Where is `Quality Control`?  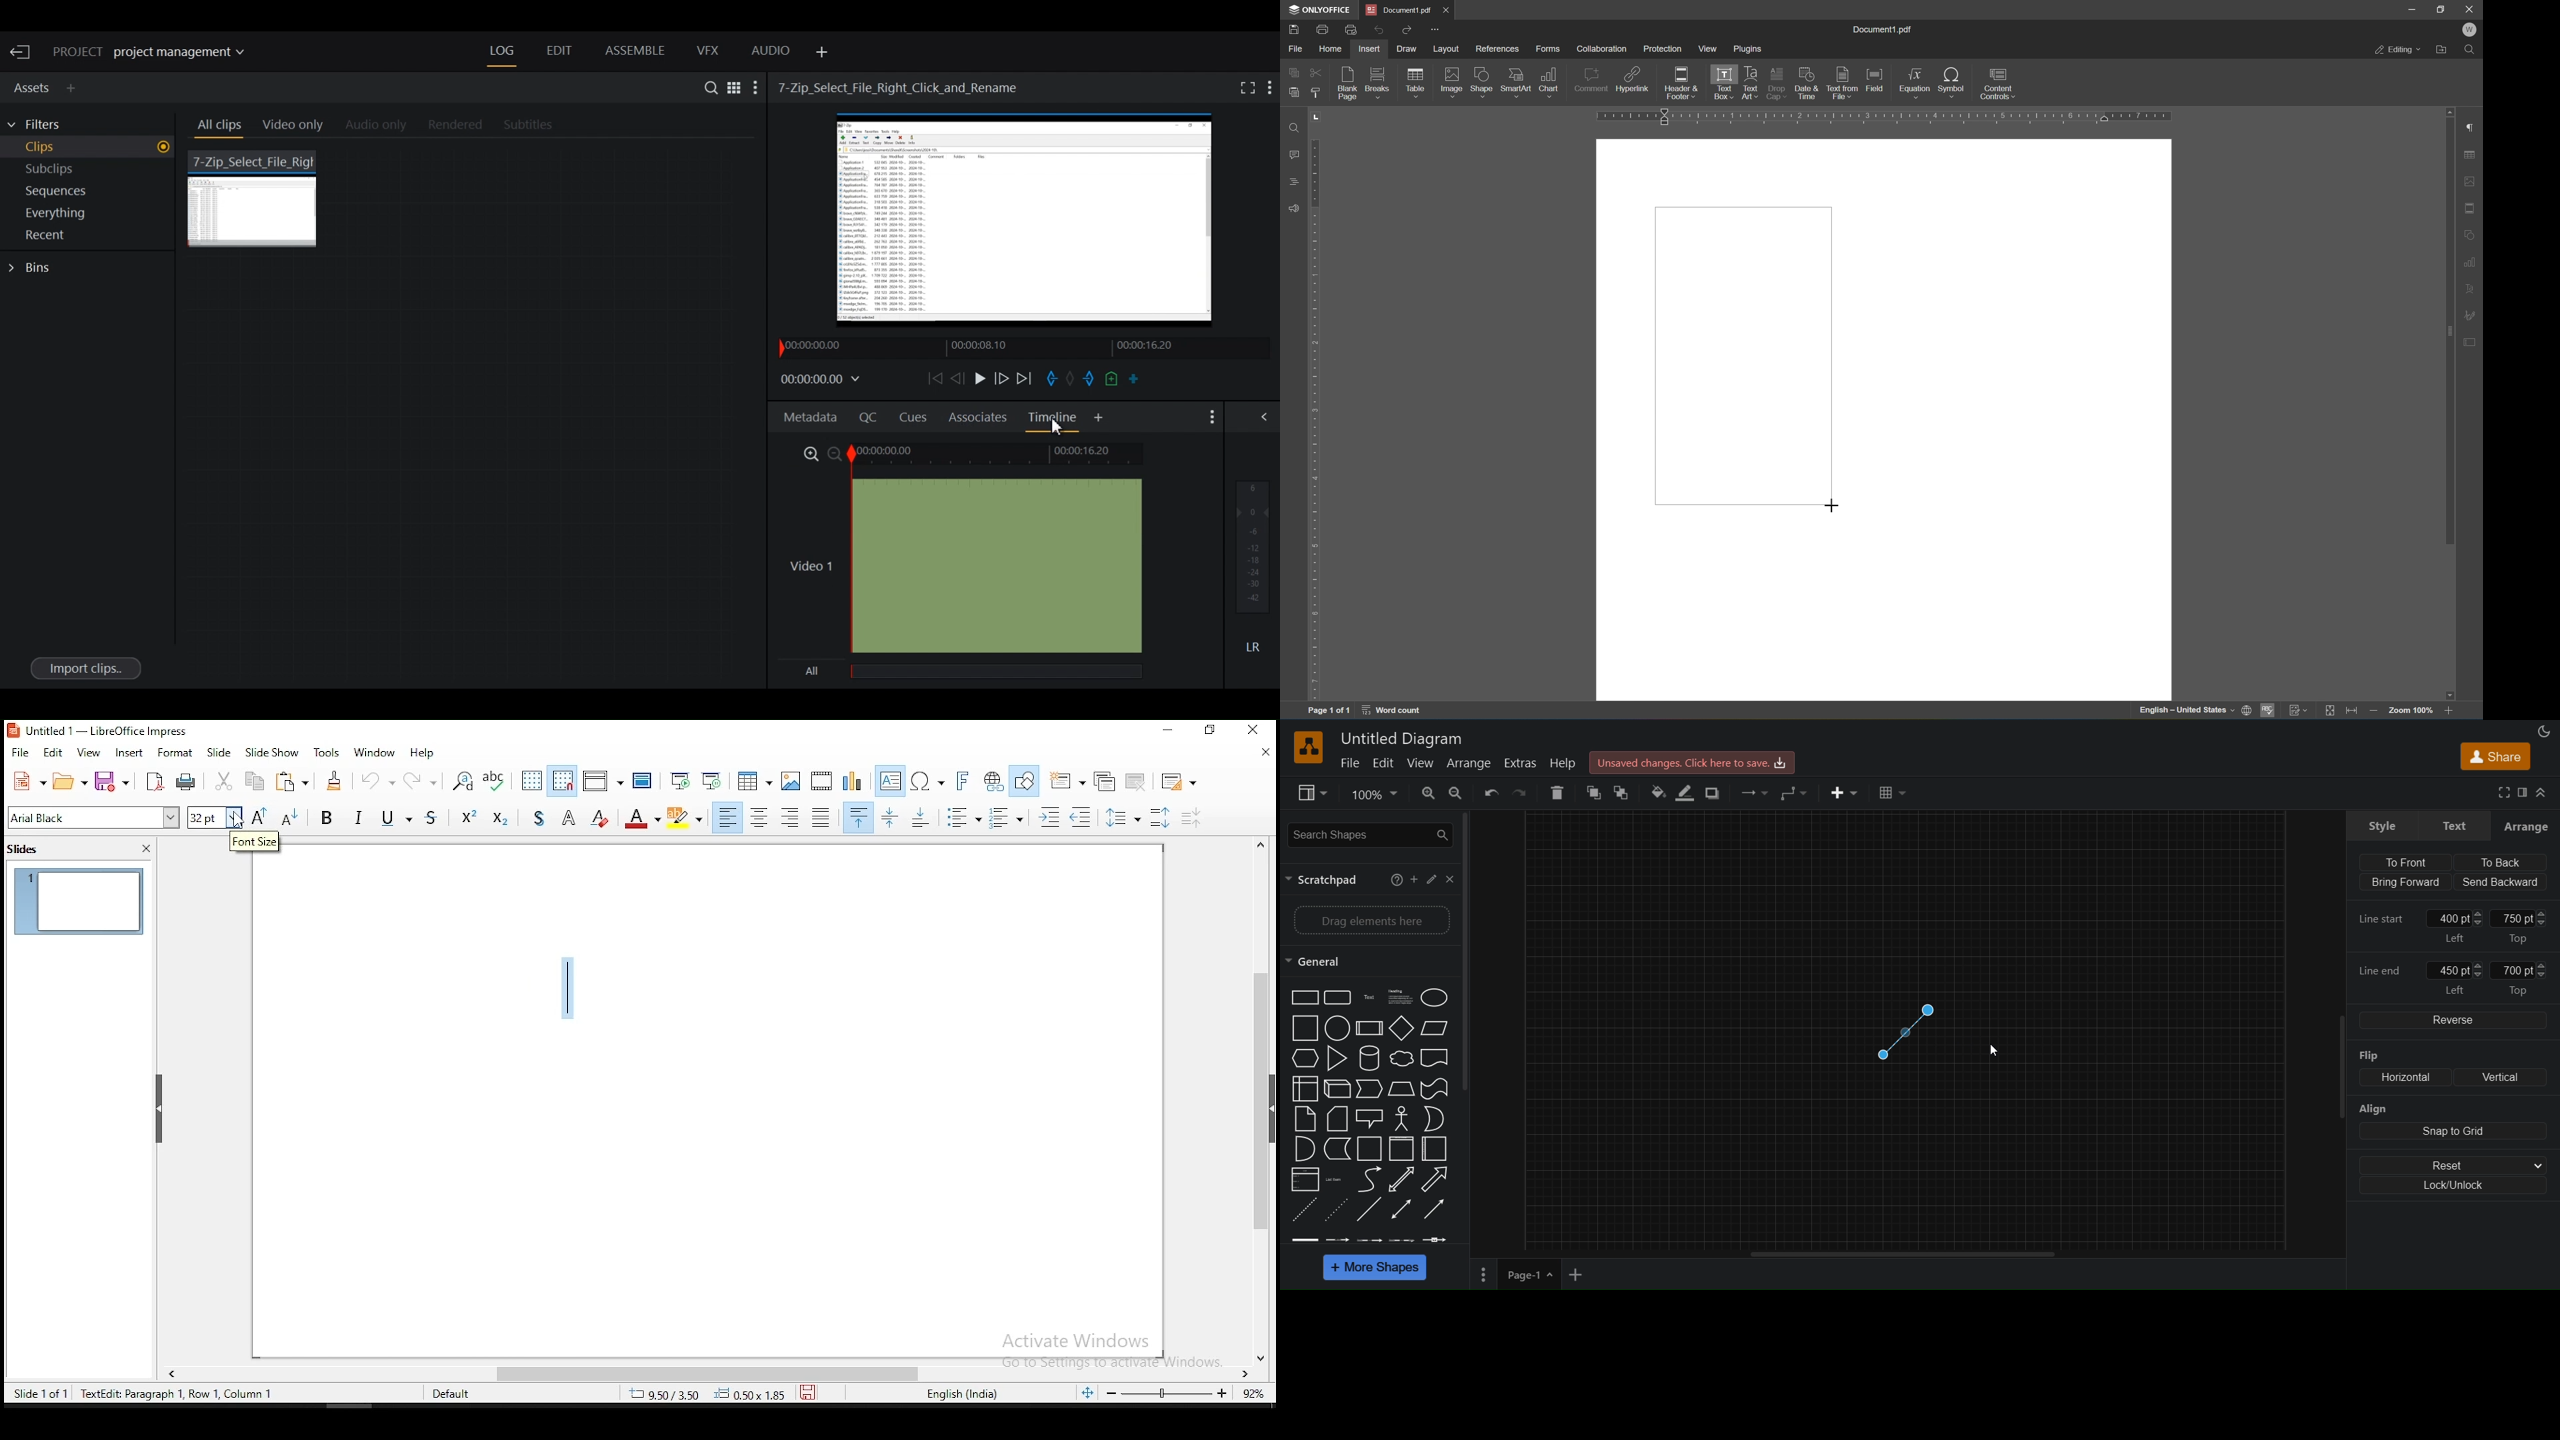
Quality Control is located at coordinates (865, 417).